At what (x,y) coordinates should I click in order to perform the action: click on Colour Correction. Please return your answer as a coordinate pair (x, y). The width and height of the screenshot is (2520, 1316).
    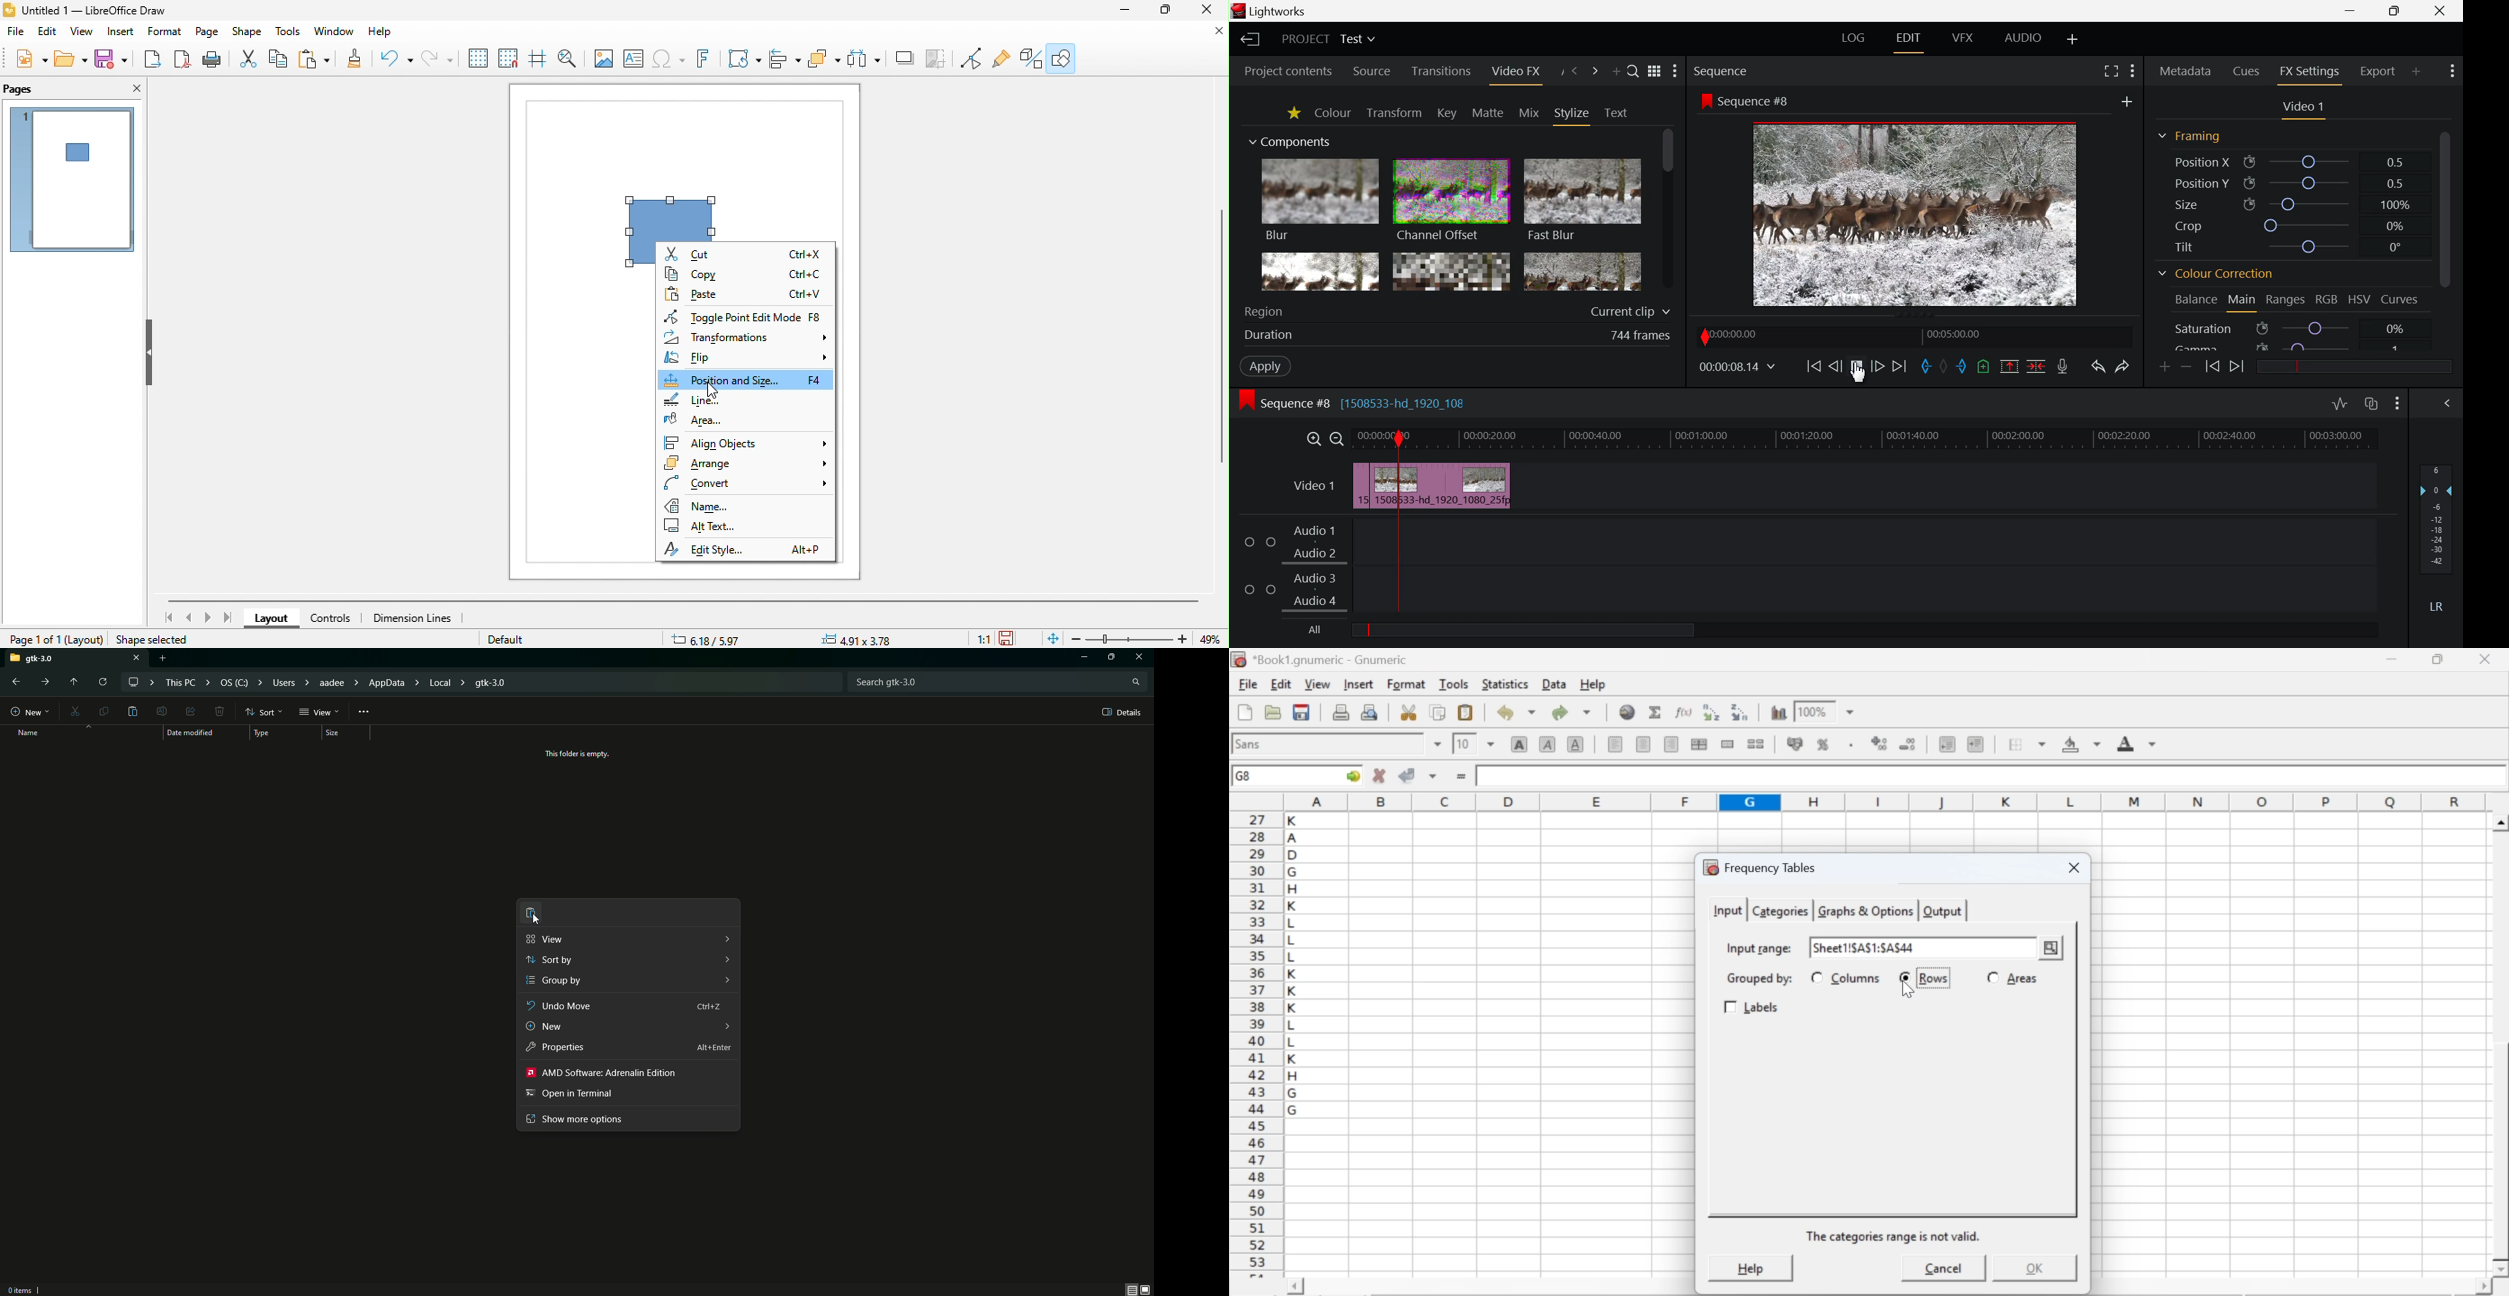
    Looking at the image, I should click on (2216, 274).